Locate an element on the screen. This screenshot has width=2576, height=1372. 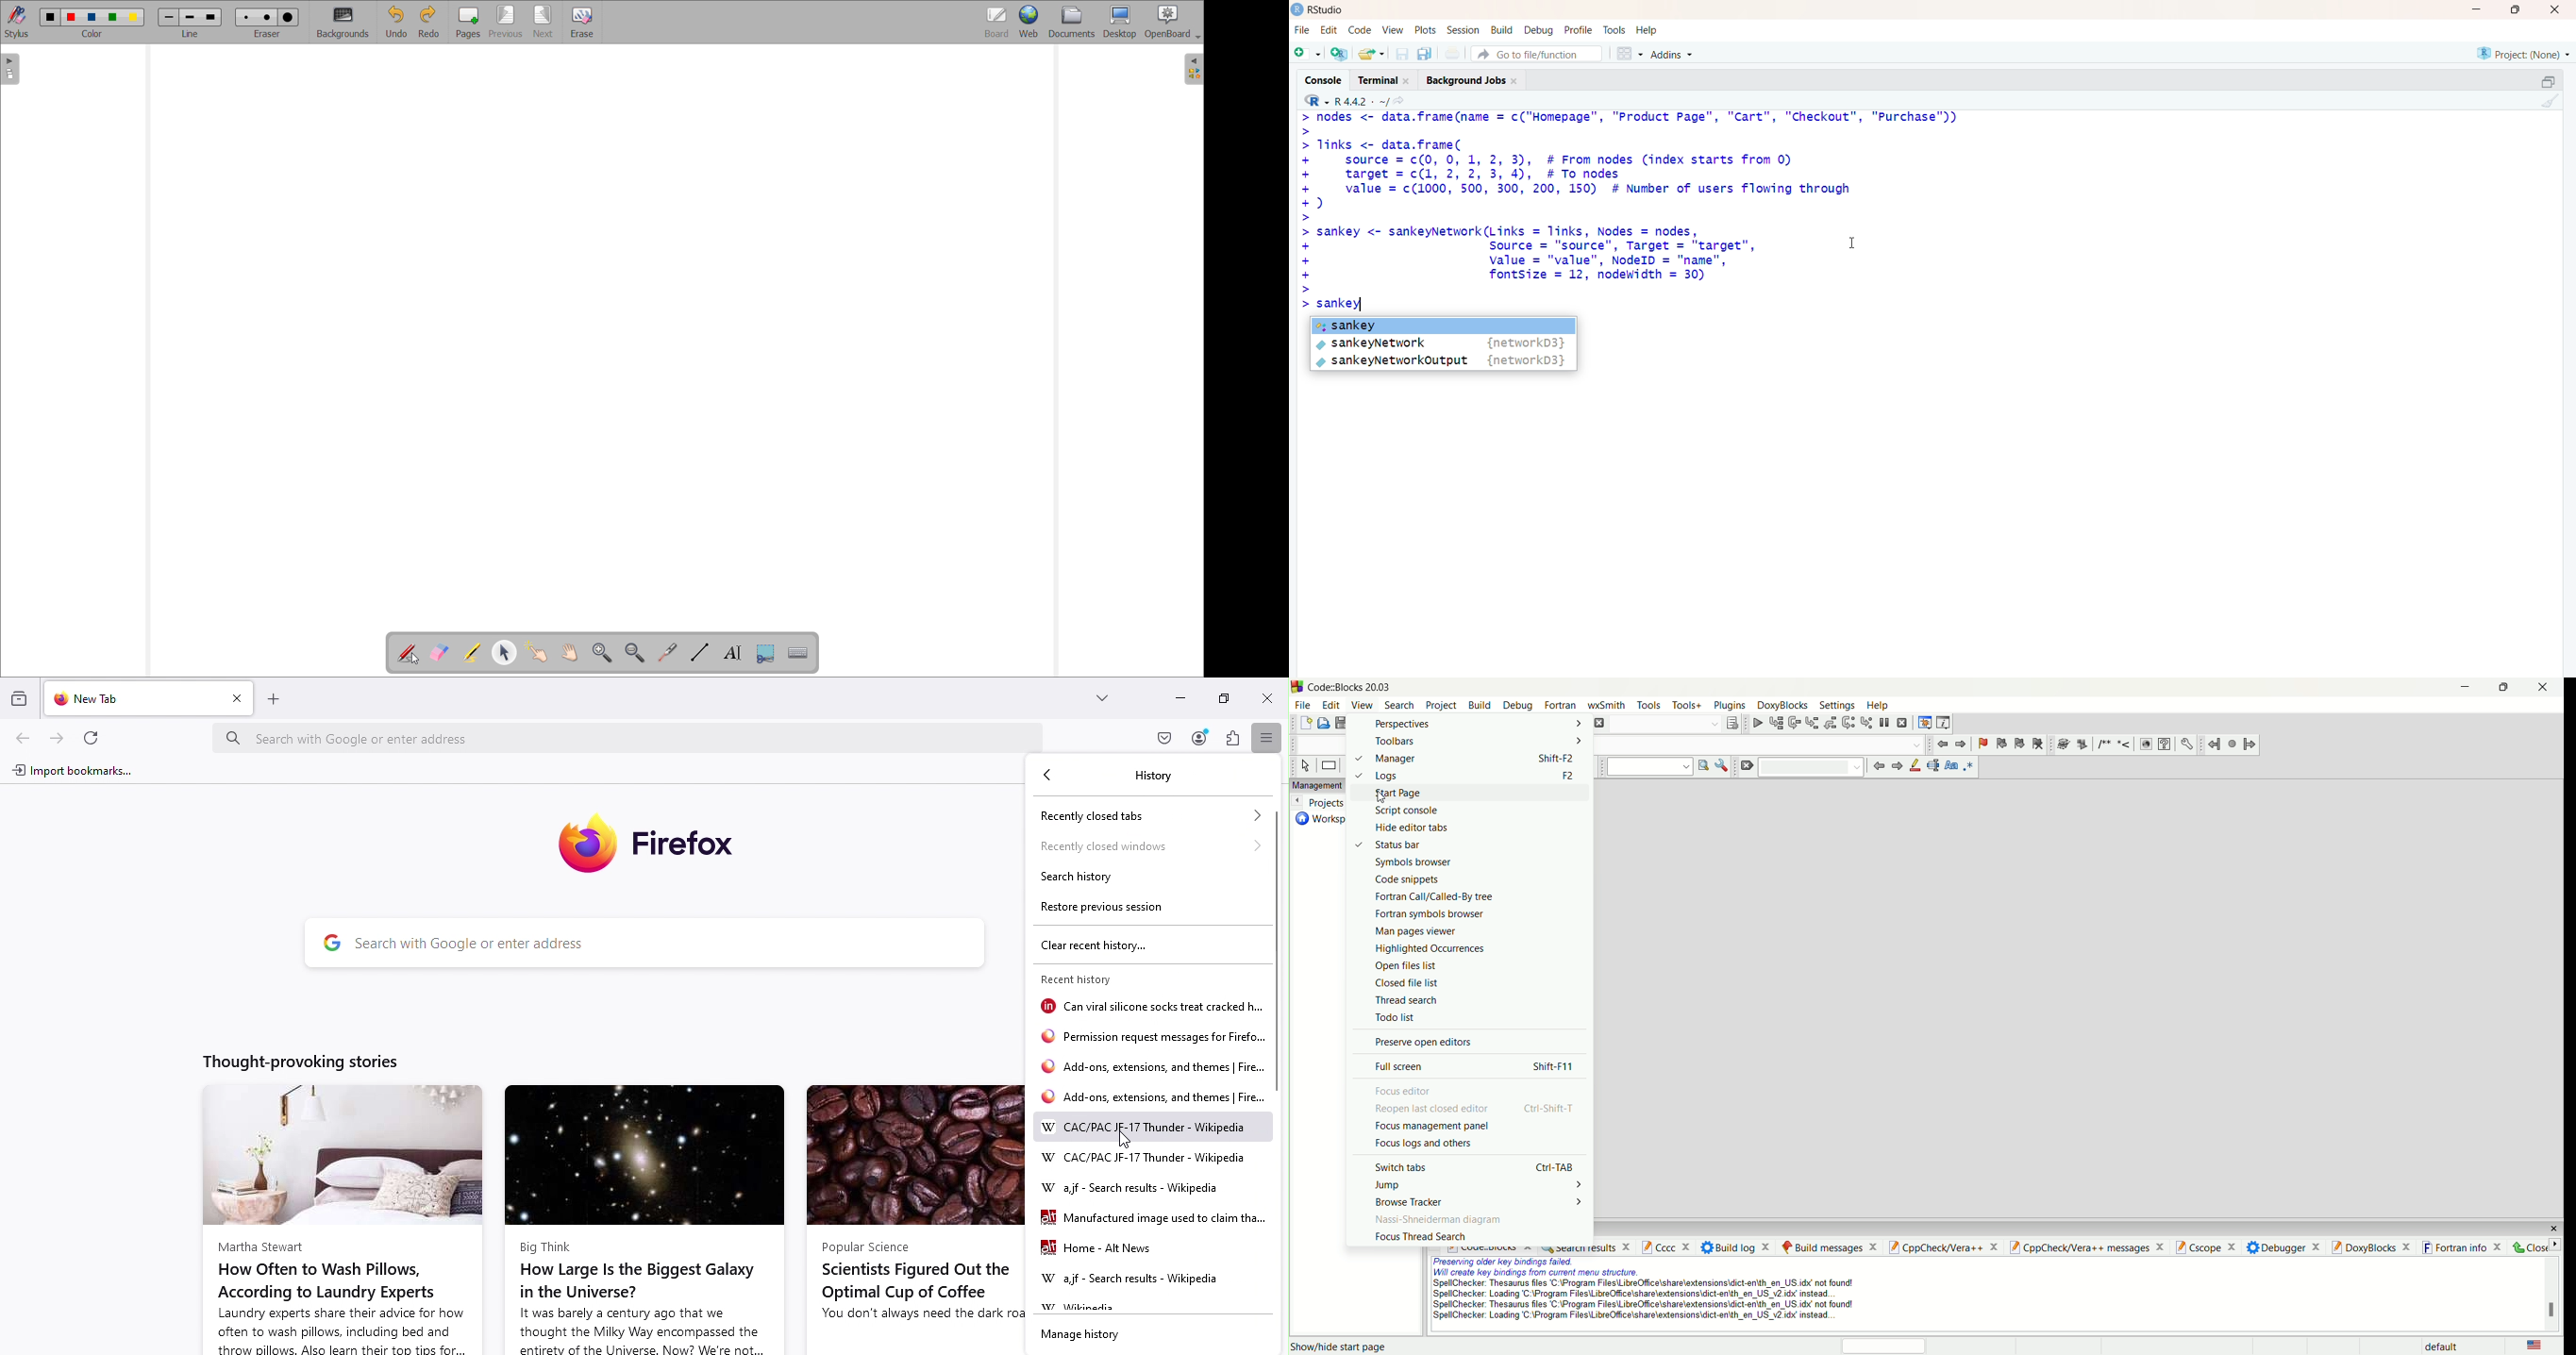
vertical scroll bar is located at coordinates (2550, 1294).